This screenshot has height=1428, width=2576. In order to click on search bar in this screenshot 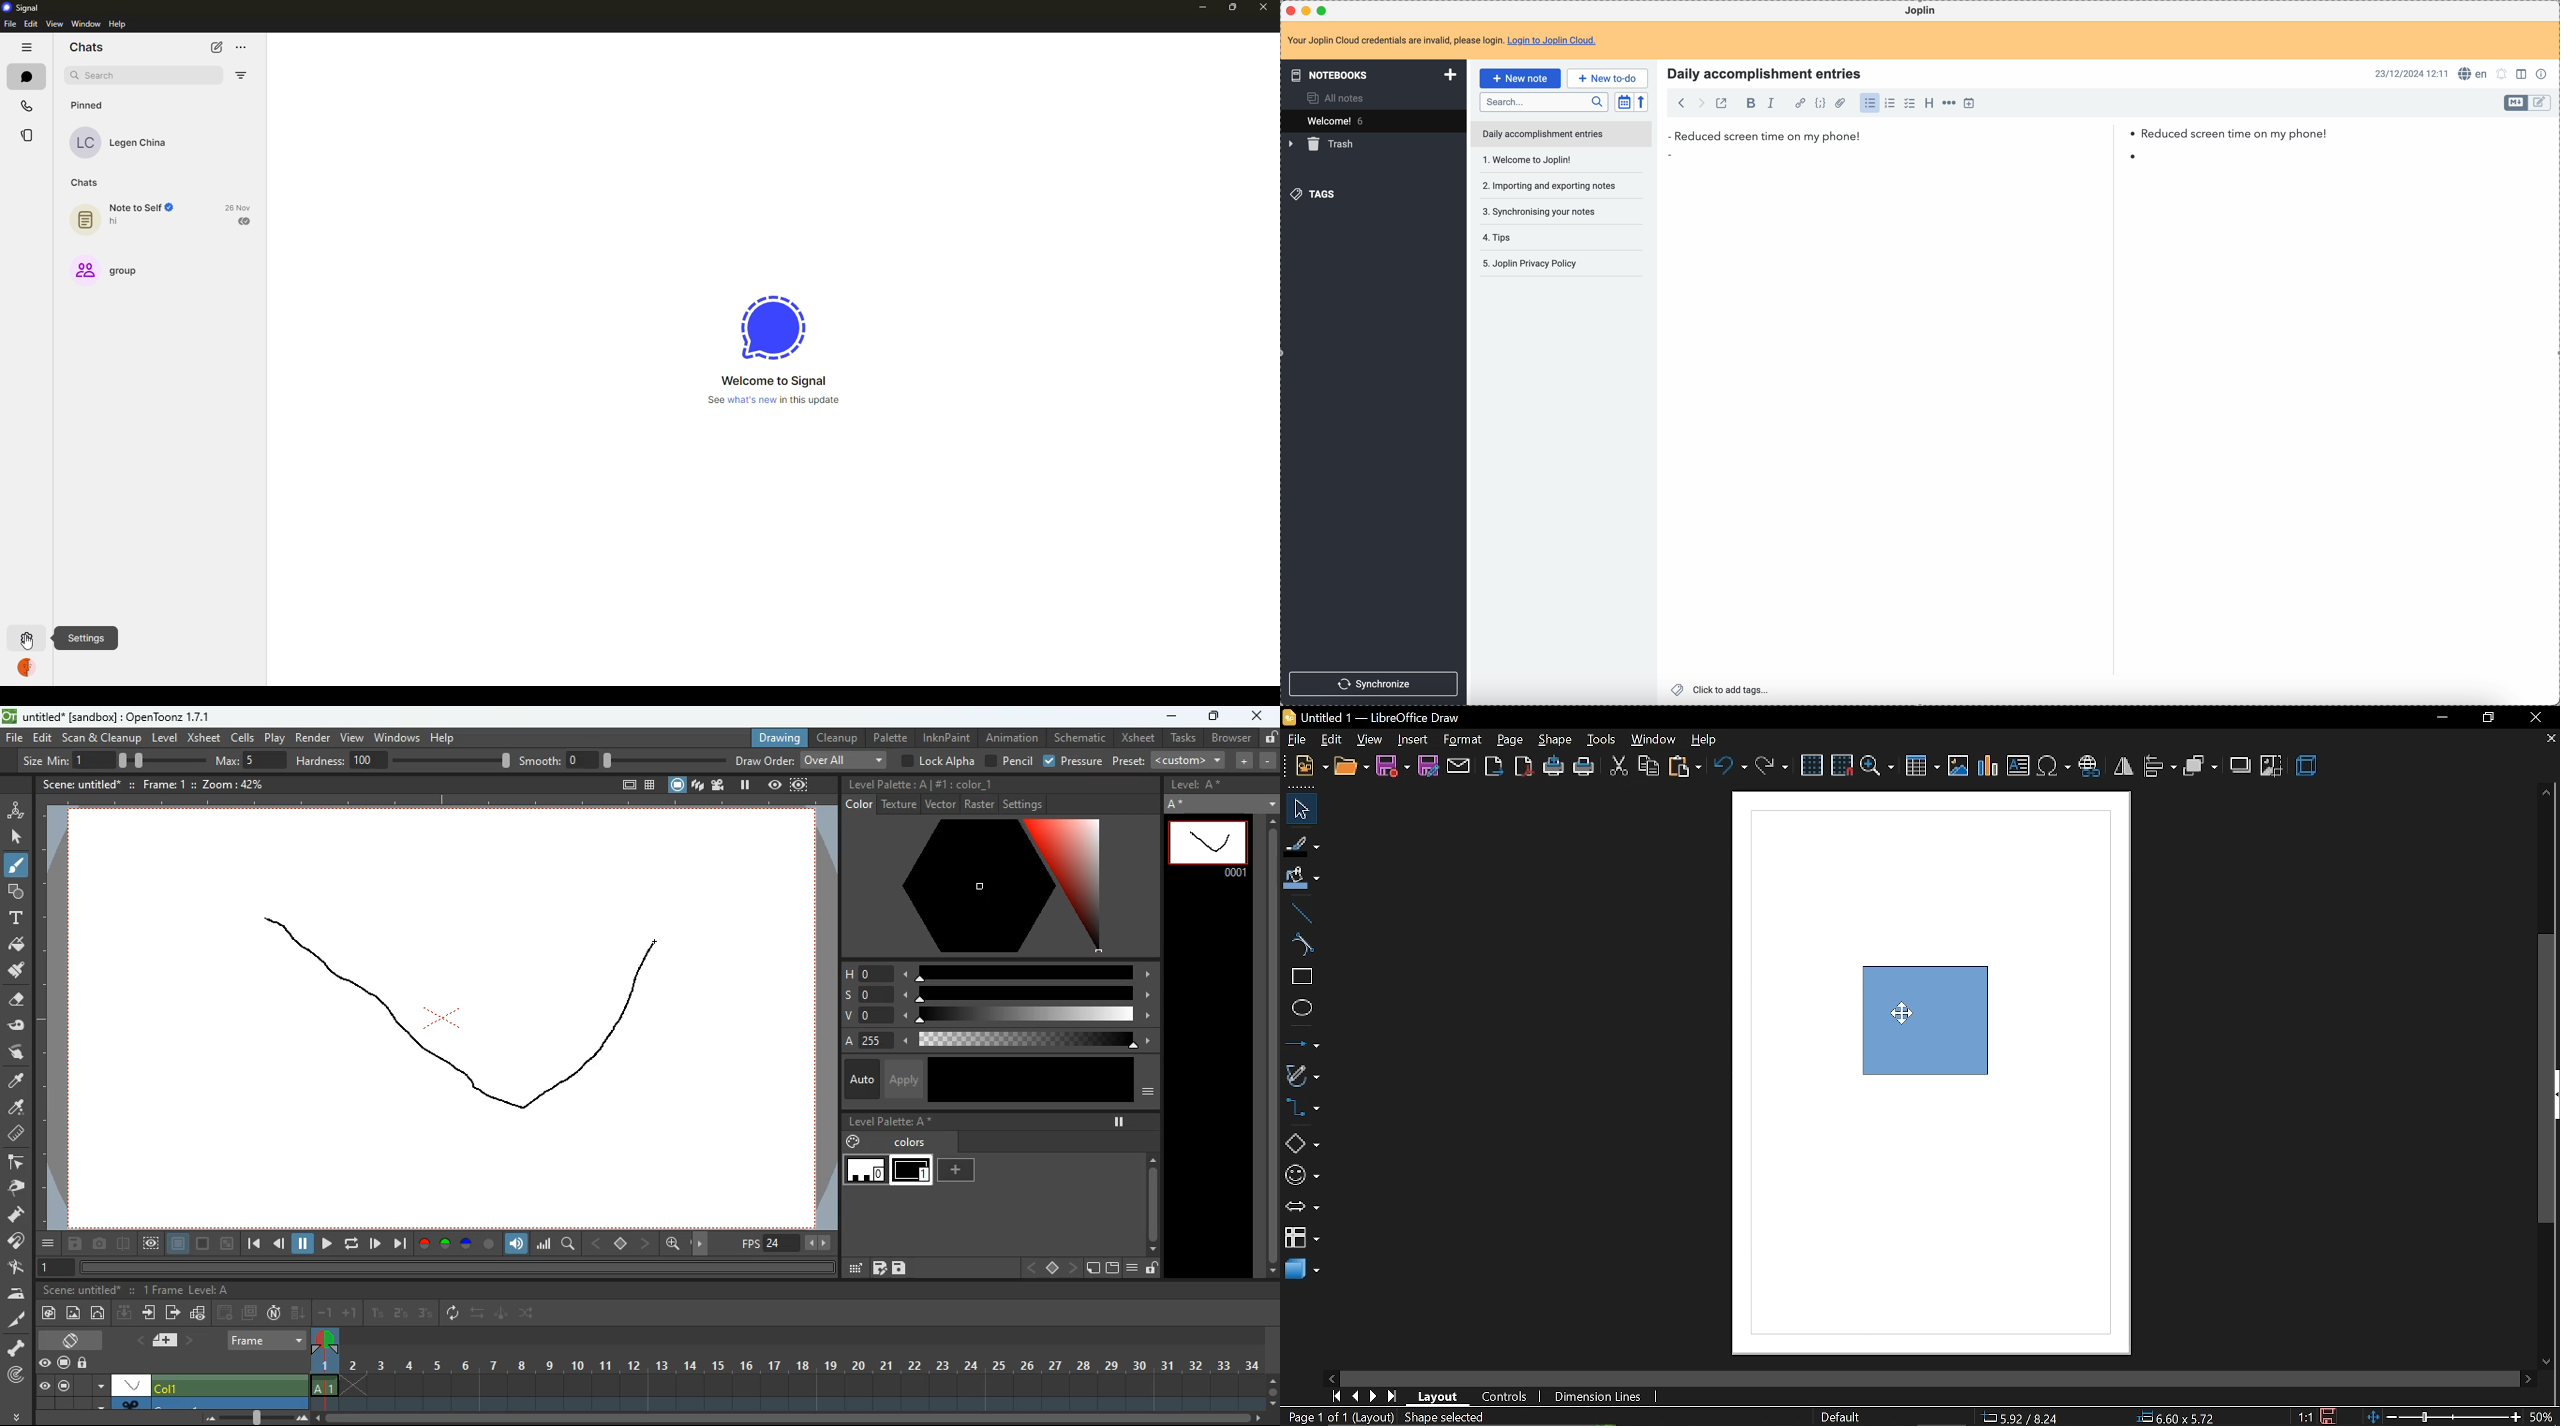, I will do `click(1543, 101)`.